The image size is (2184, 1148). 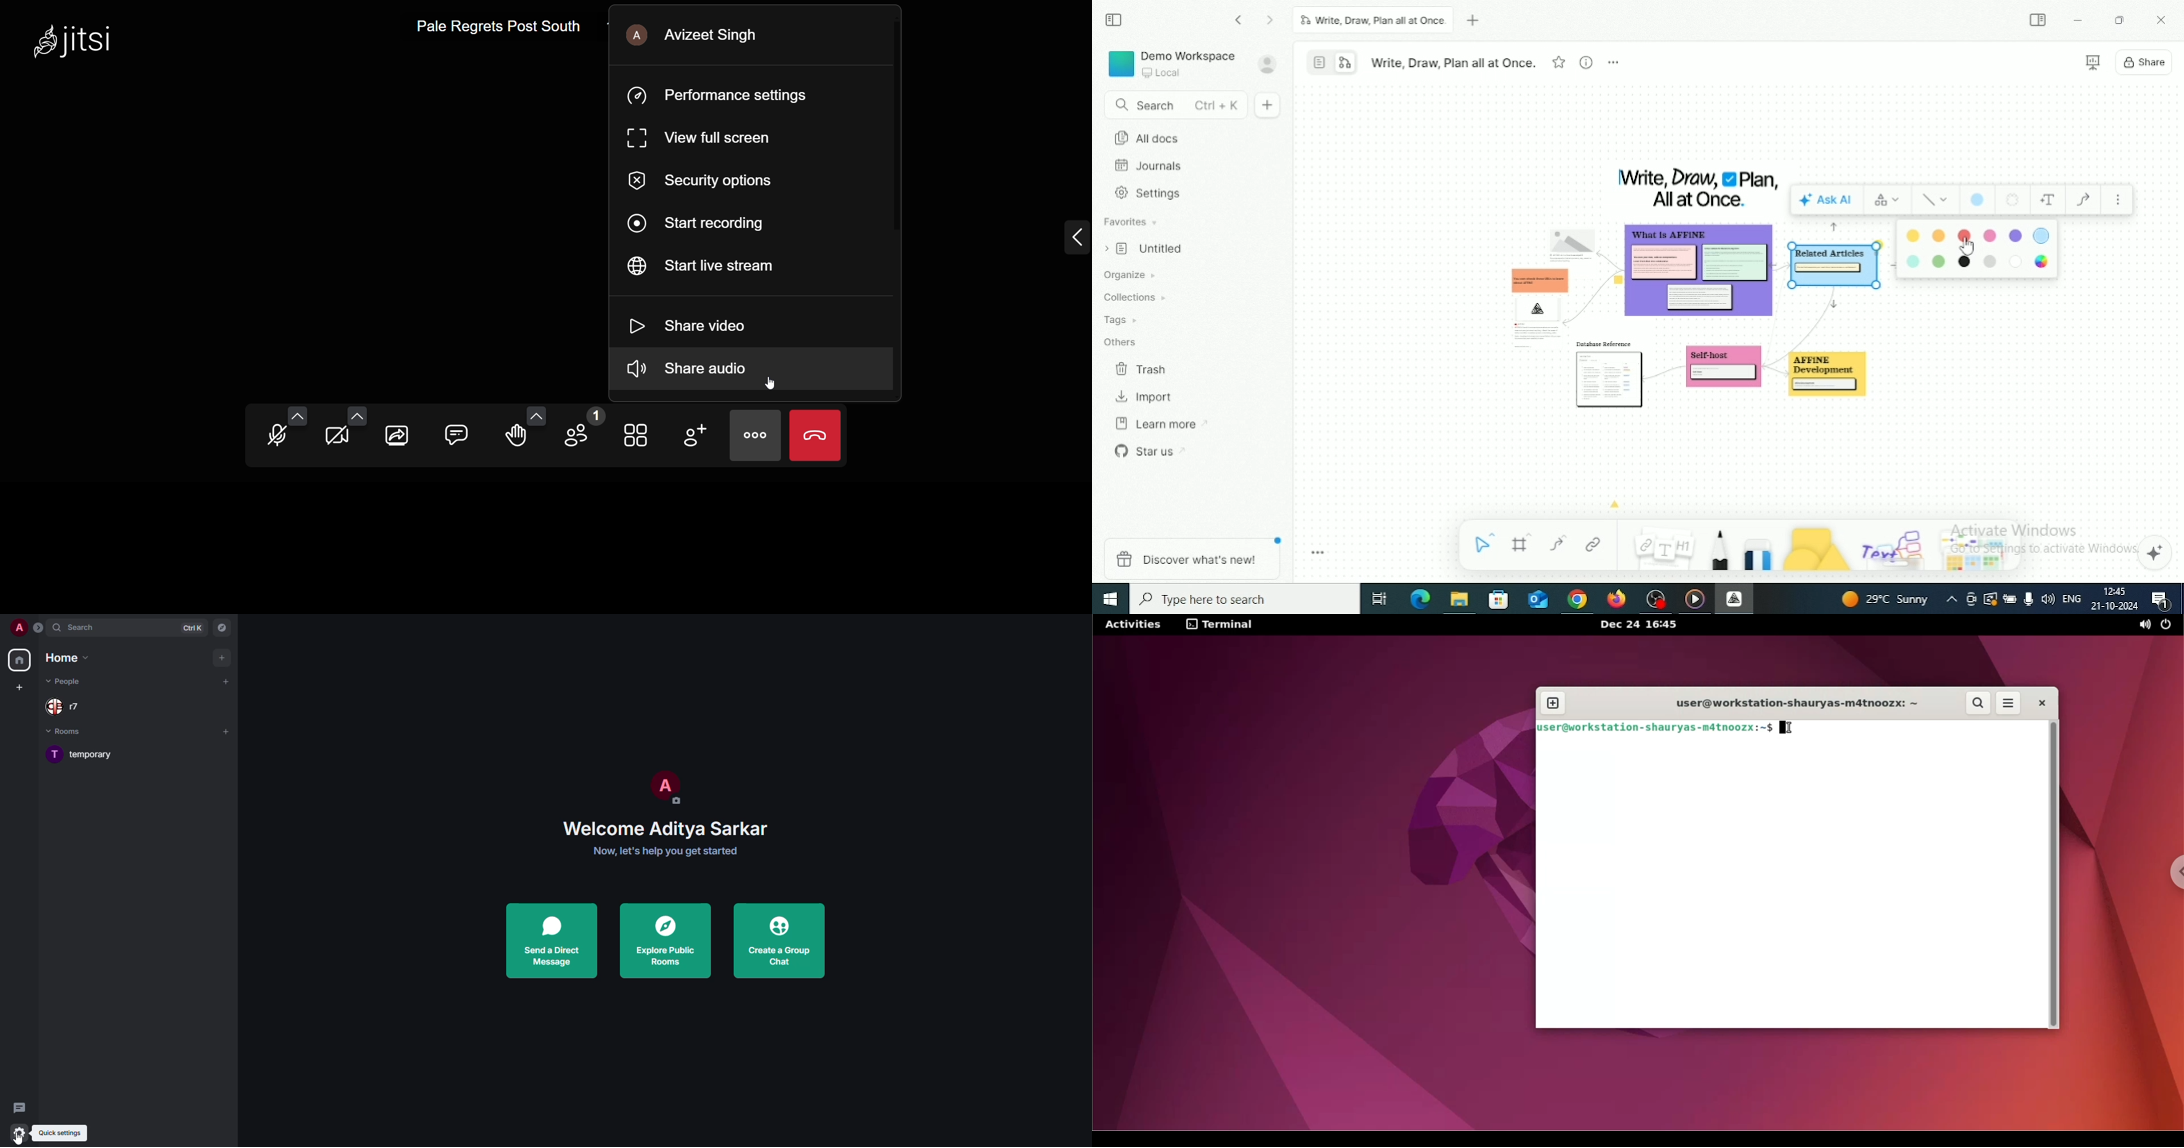 I want to click on Note, so click(x=1662, y=546).